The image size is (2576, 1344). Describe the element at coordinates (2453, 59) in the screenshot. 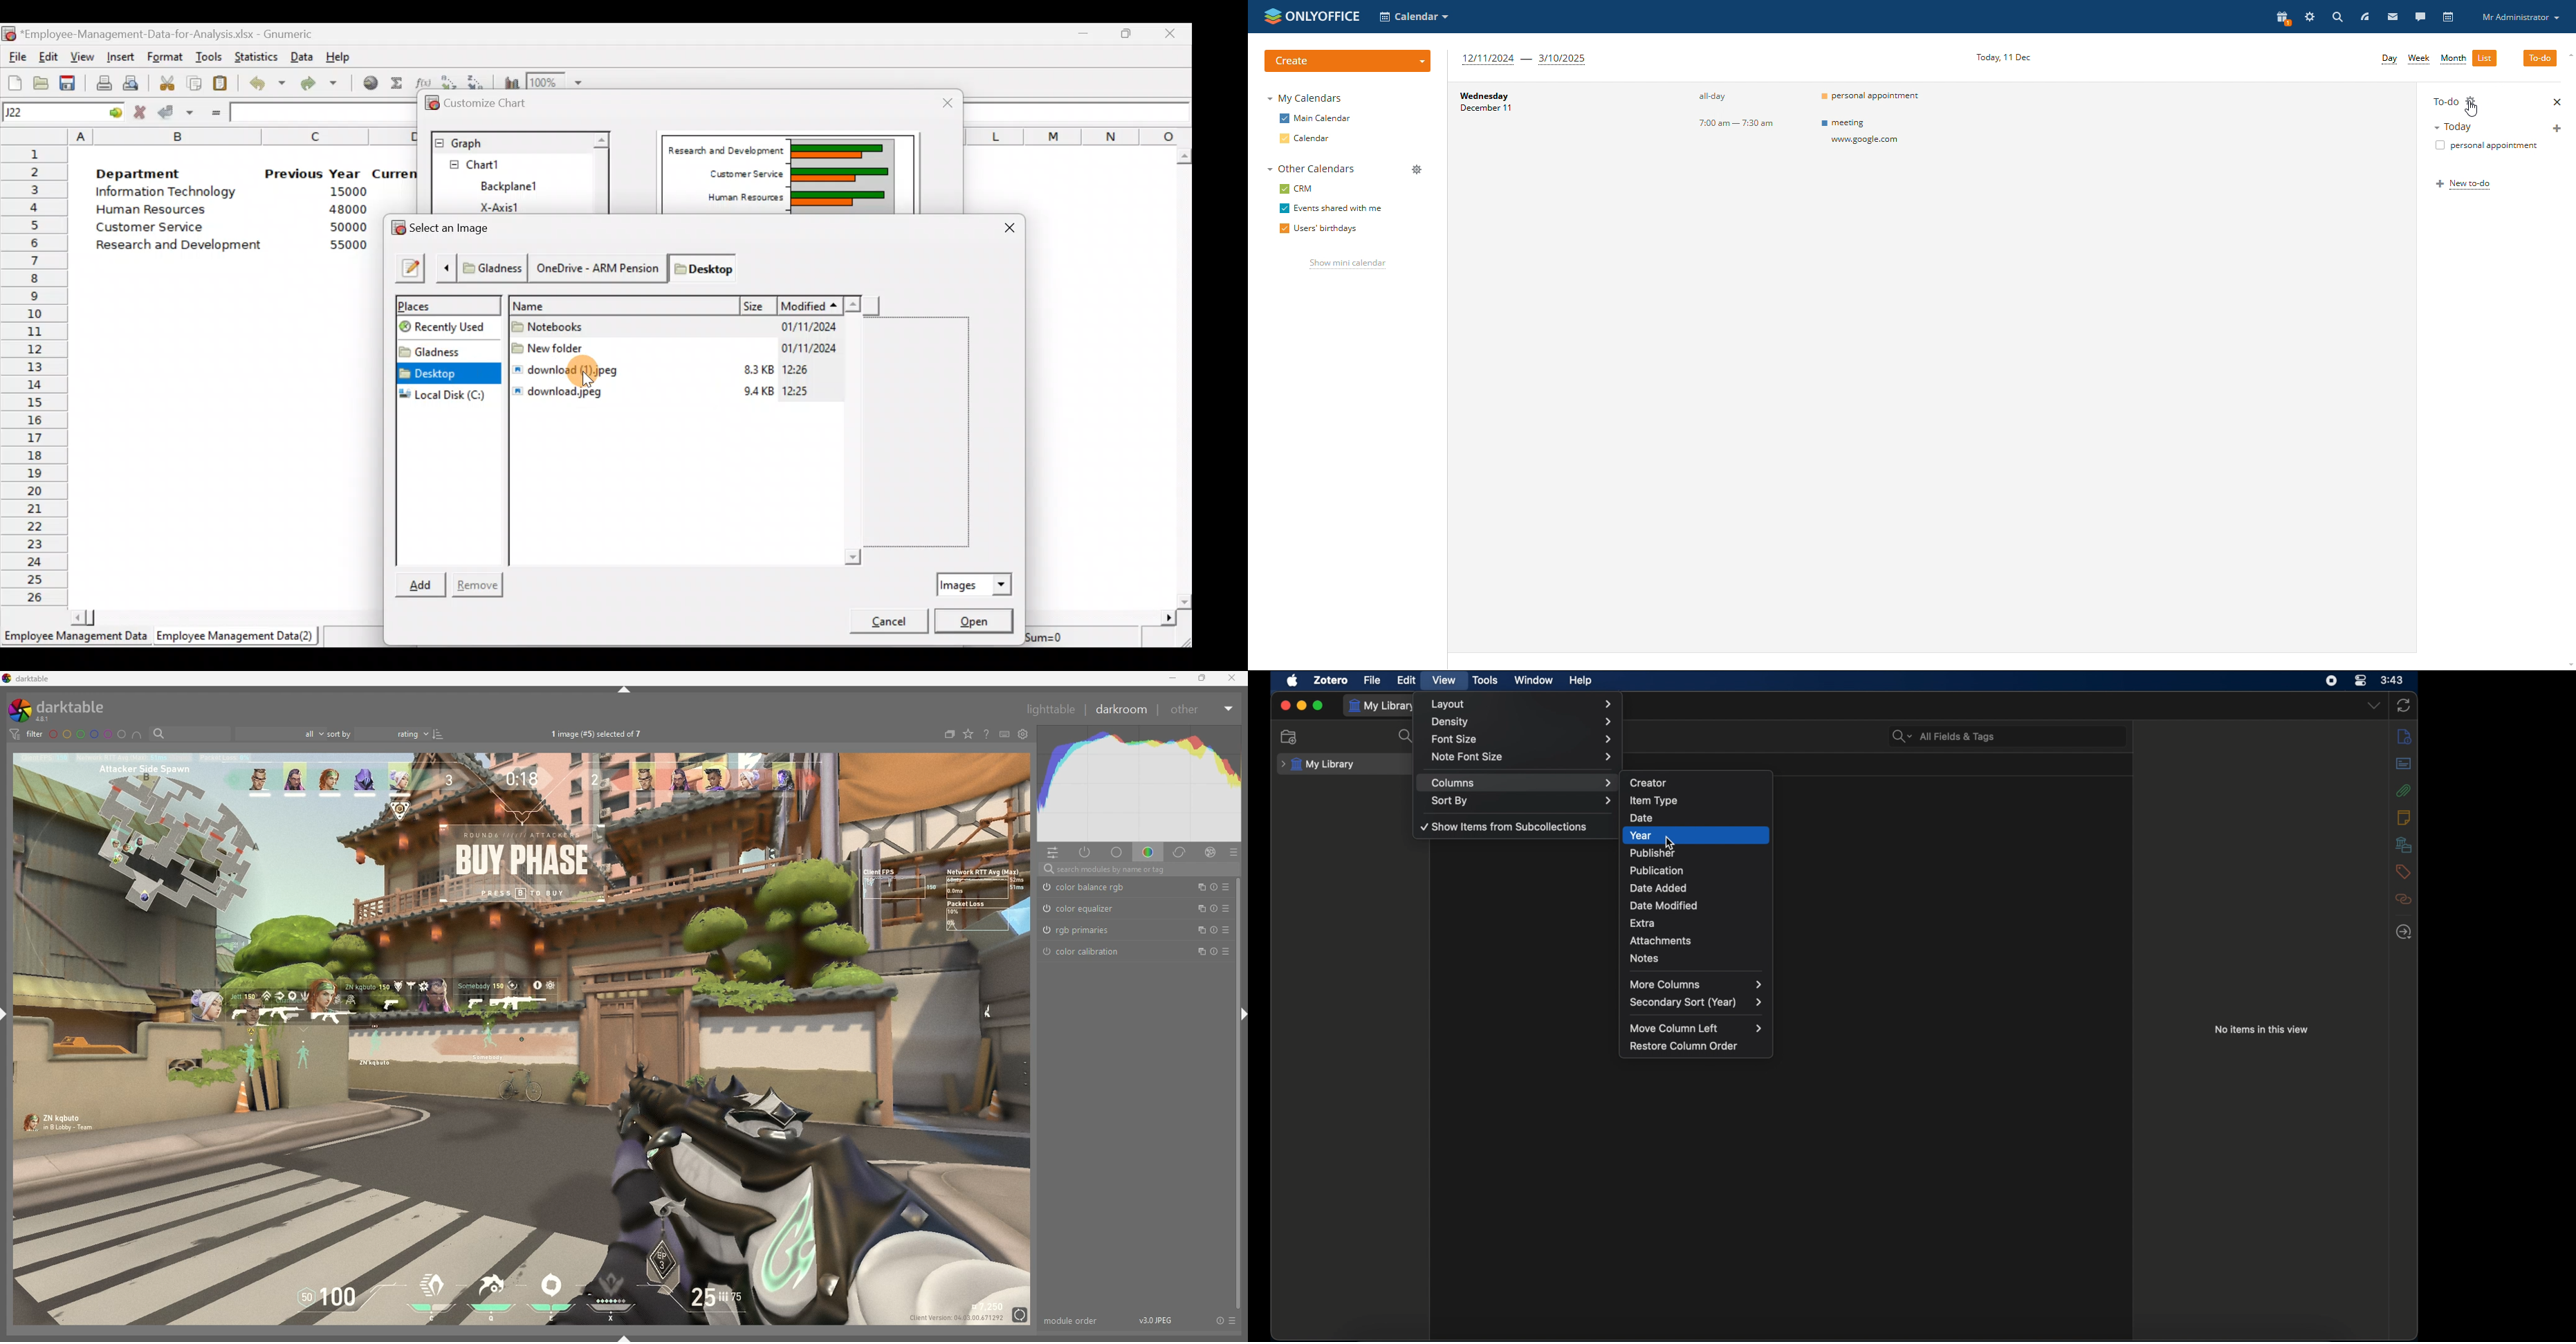

I see `month view` at that location.